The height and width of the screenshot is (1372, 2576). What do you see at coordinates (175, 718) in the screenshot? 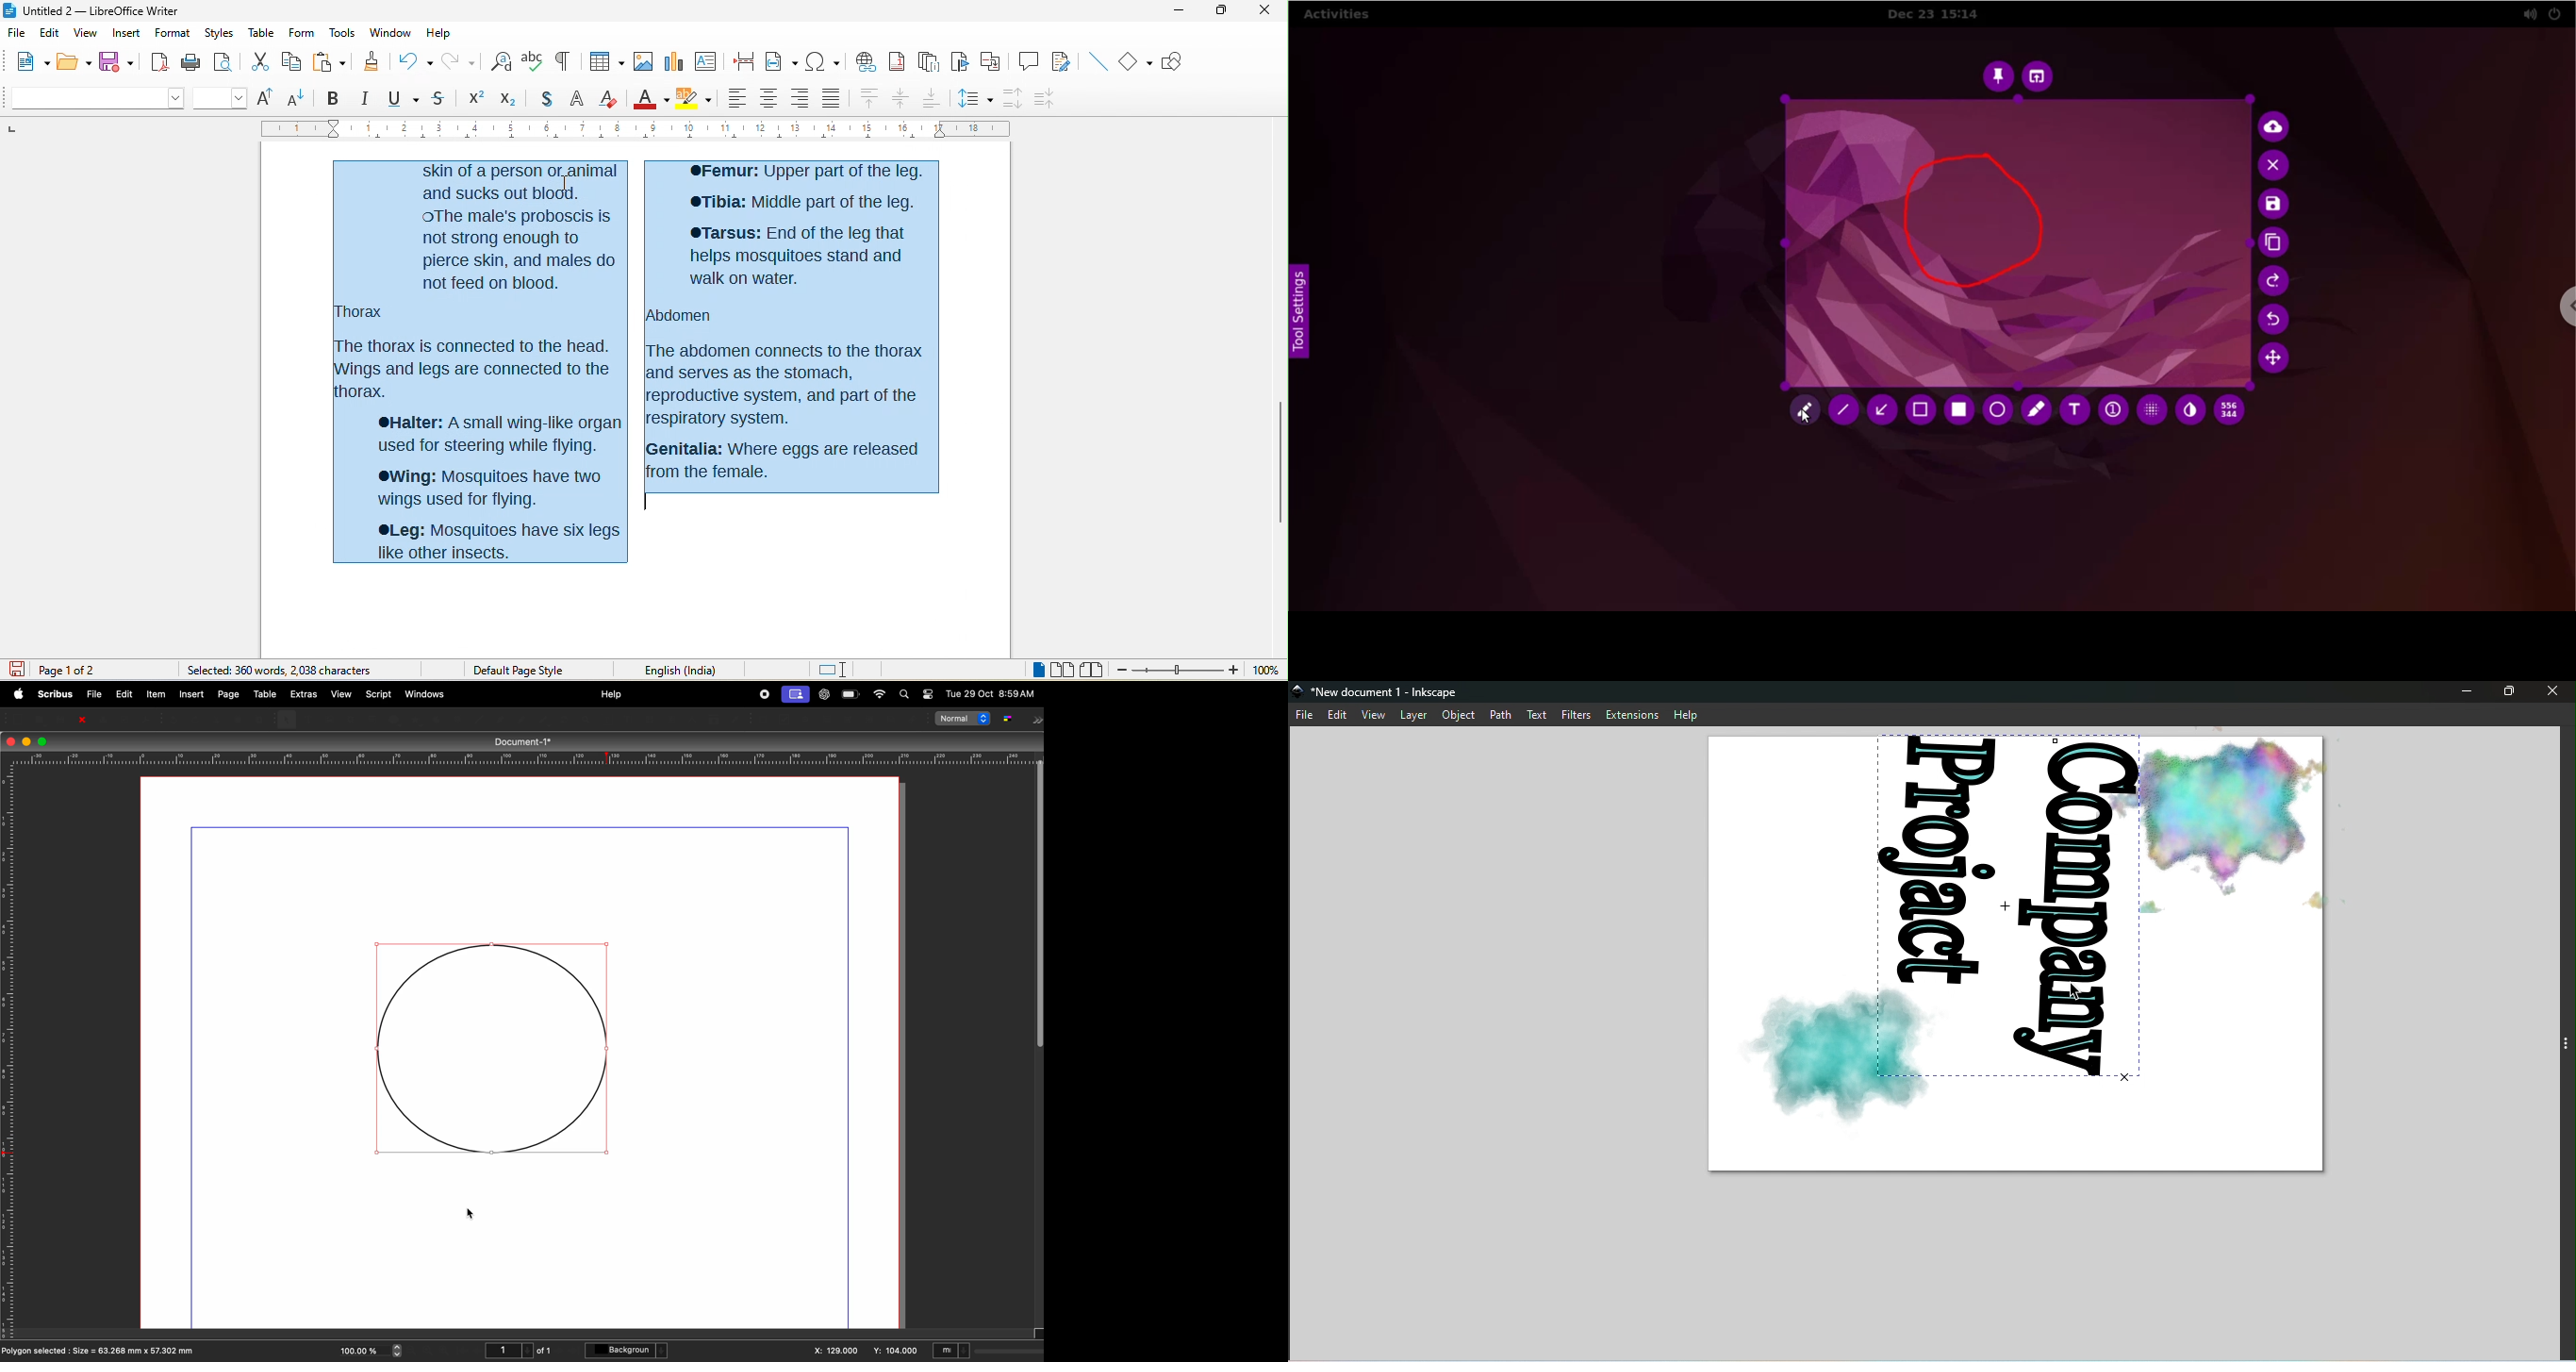
I see `Undo` at bounding box center [175, 718].